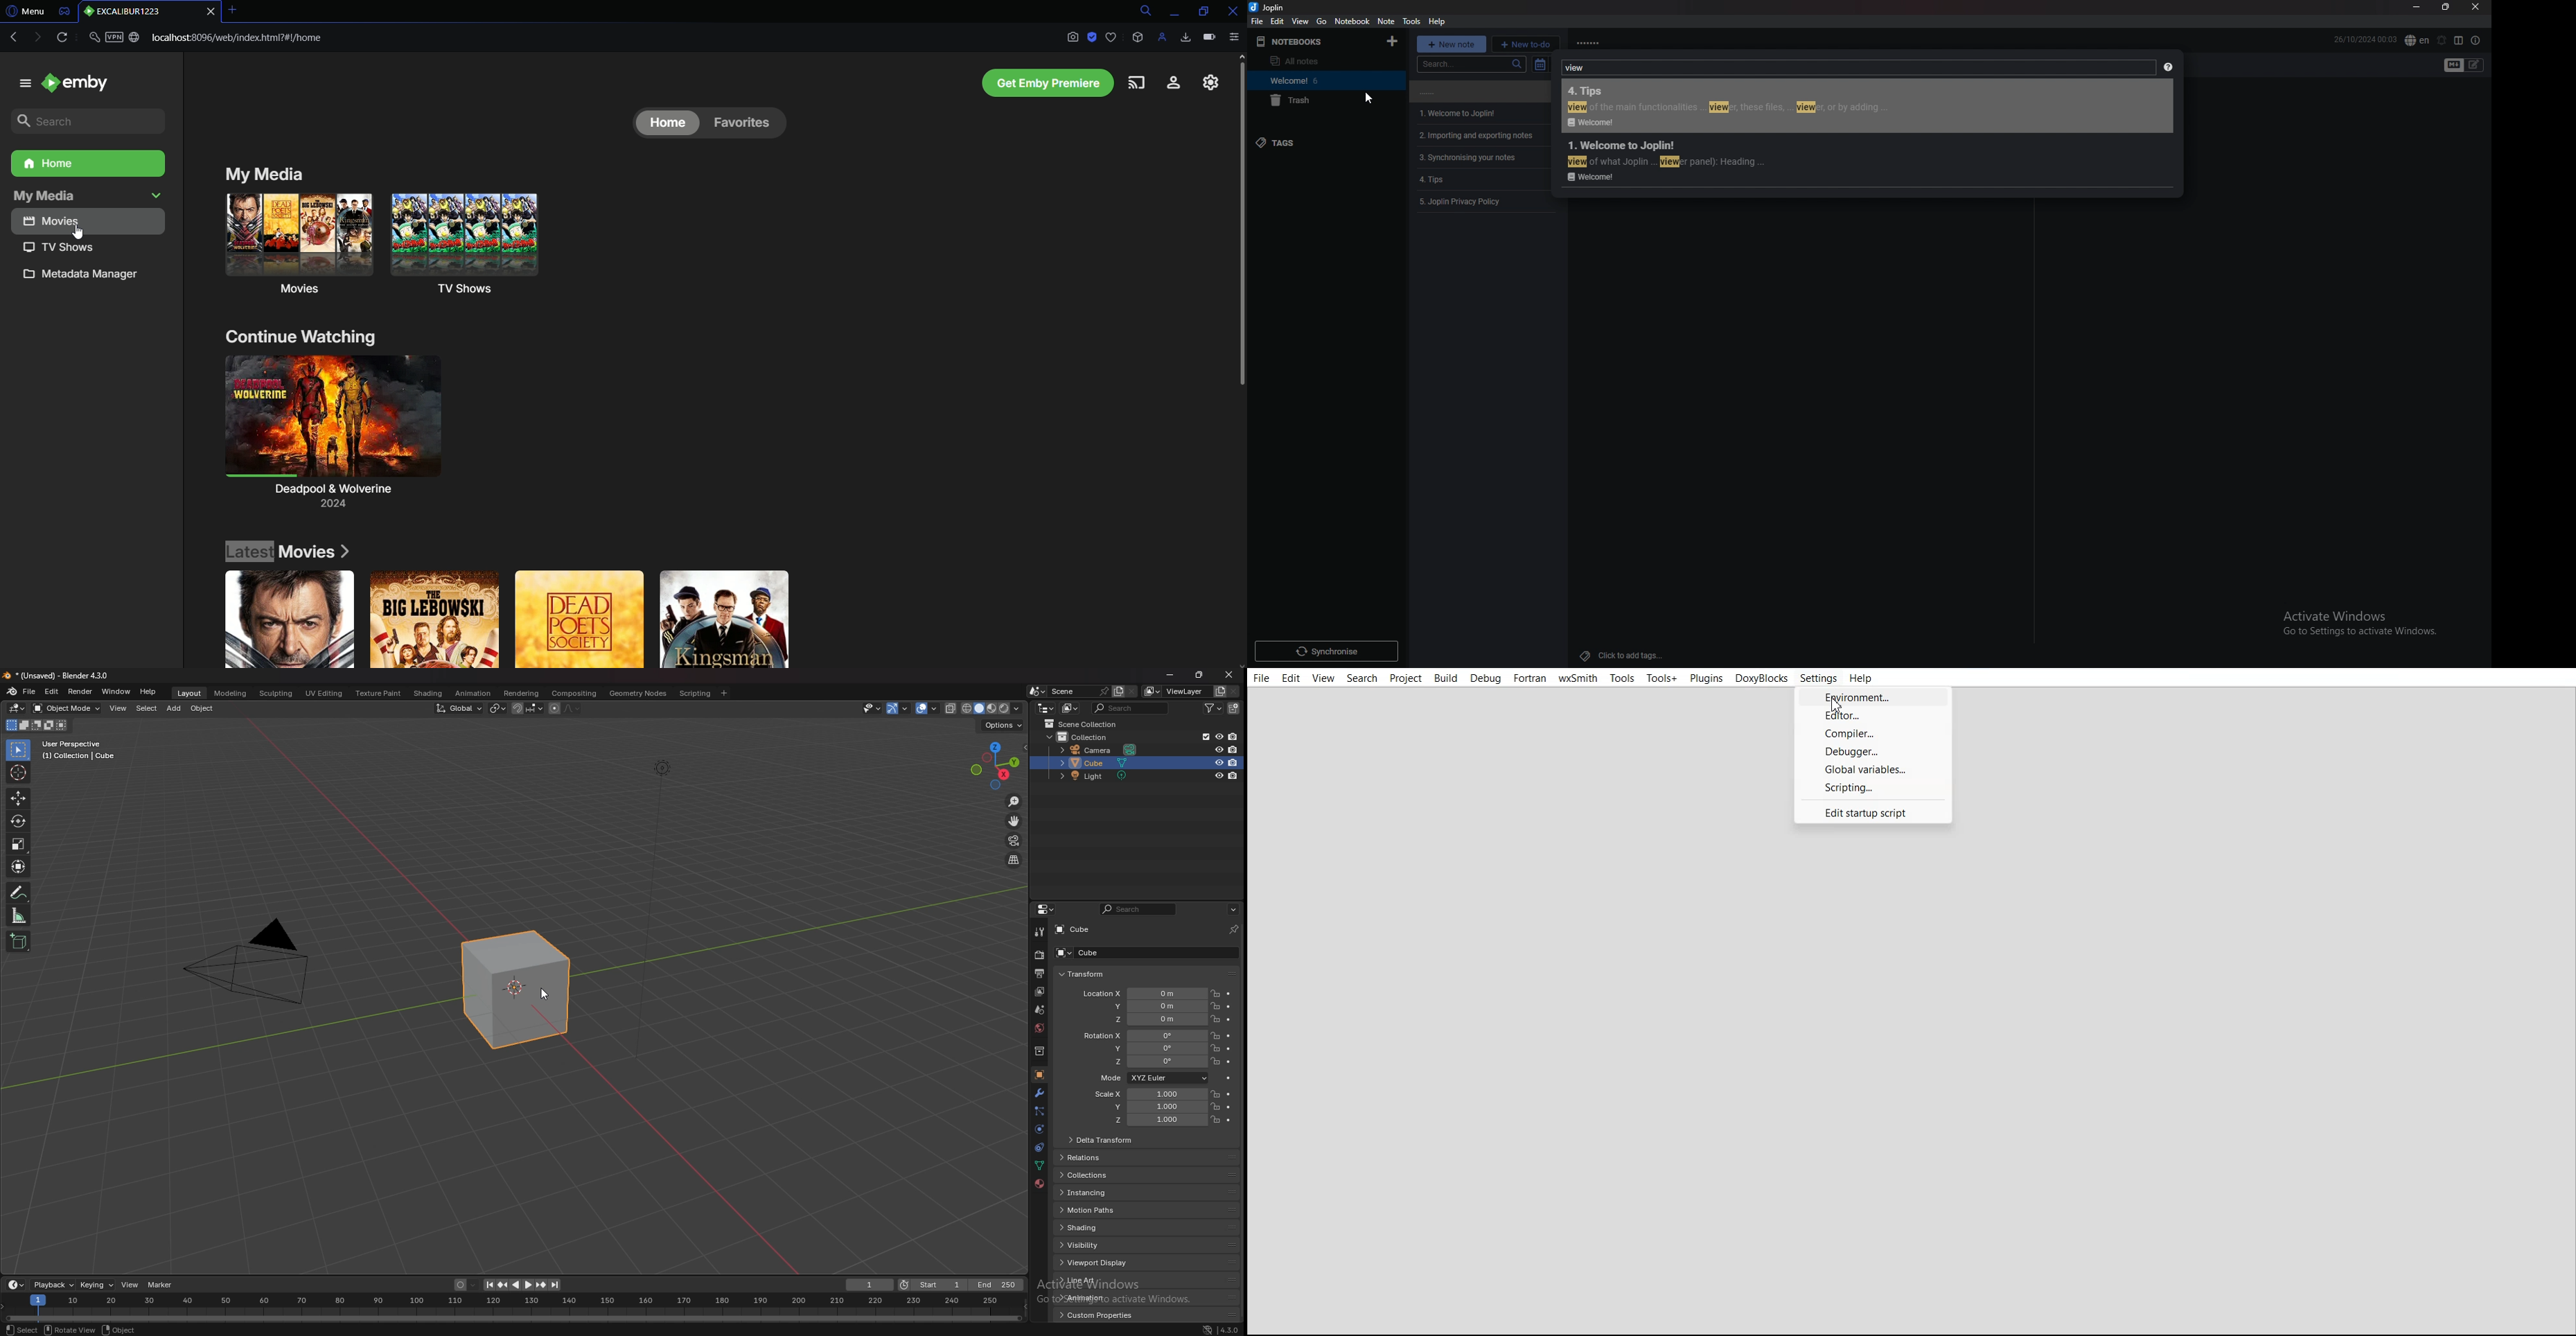  I want to click on Build, so click(1445, 678).